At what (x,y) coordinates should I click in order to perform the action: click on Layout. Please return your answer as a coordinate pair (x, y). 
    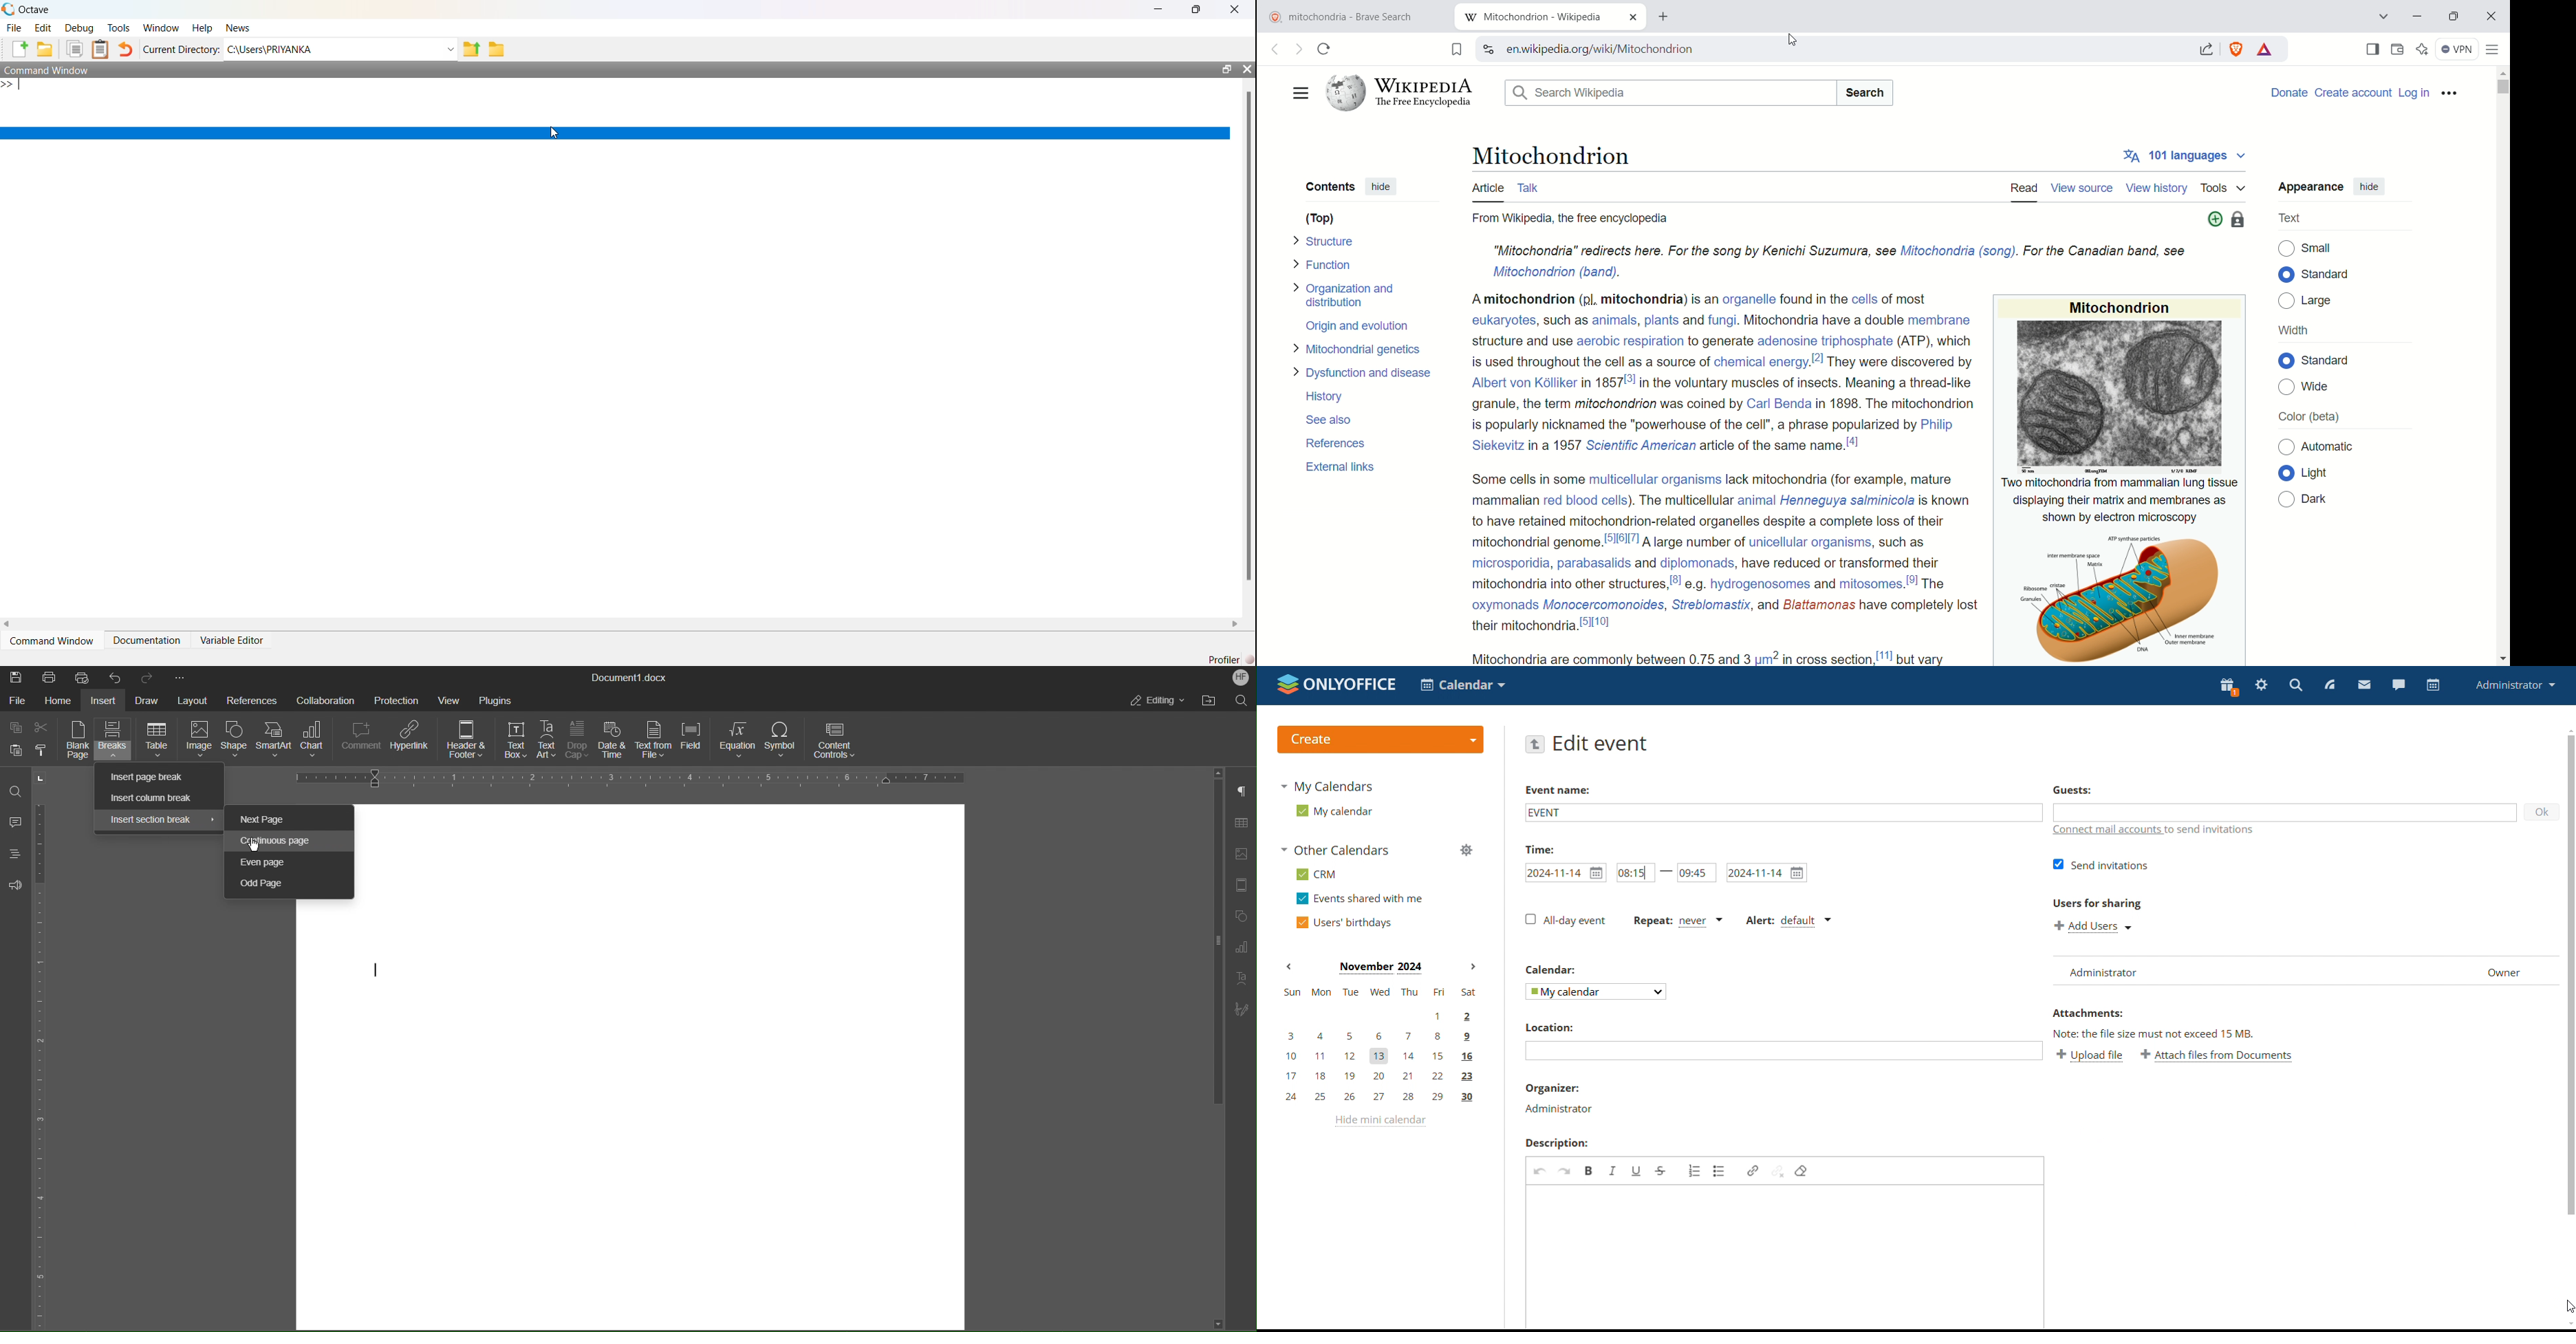
    Looking at the image, I should click on (193, 699).